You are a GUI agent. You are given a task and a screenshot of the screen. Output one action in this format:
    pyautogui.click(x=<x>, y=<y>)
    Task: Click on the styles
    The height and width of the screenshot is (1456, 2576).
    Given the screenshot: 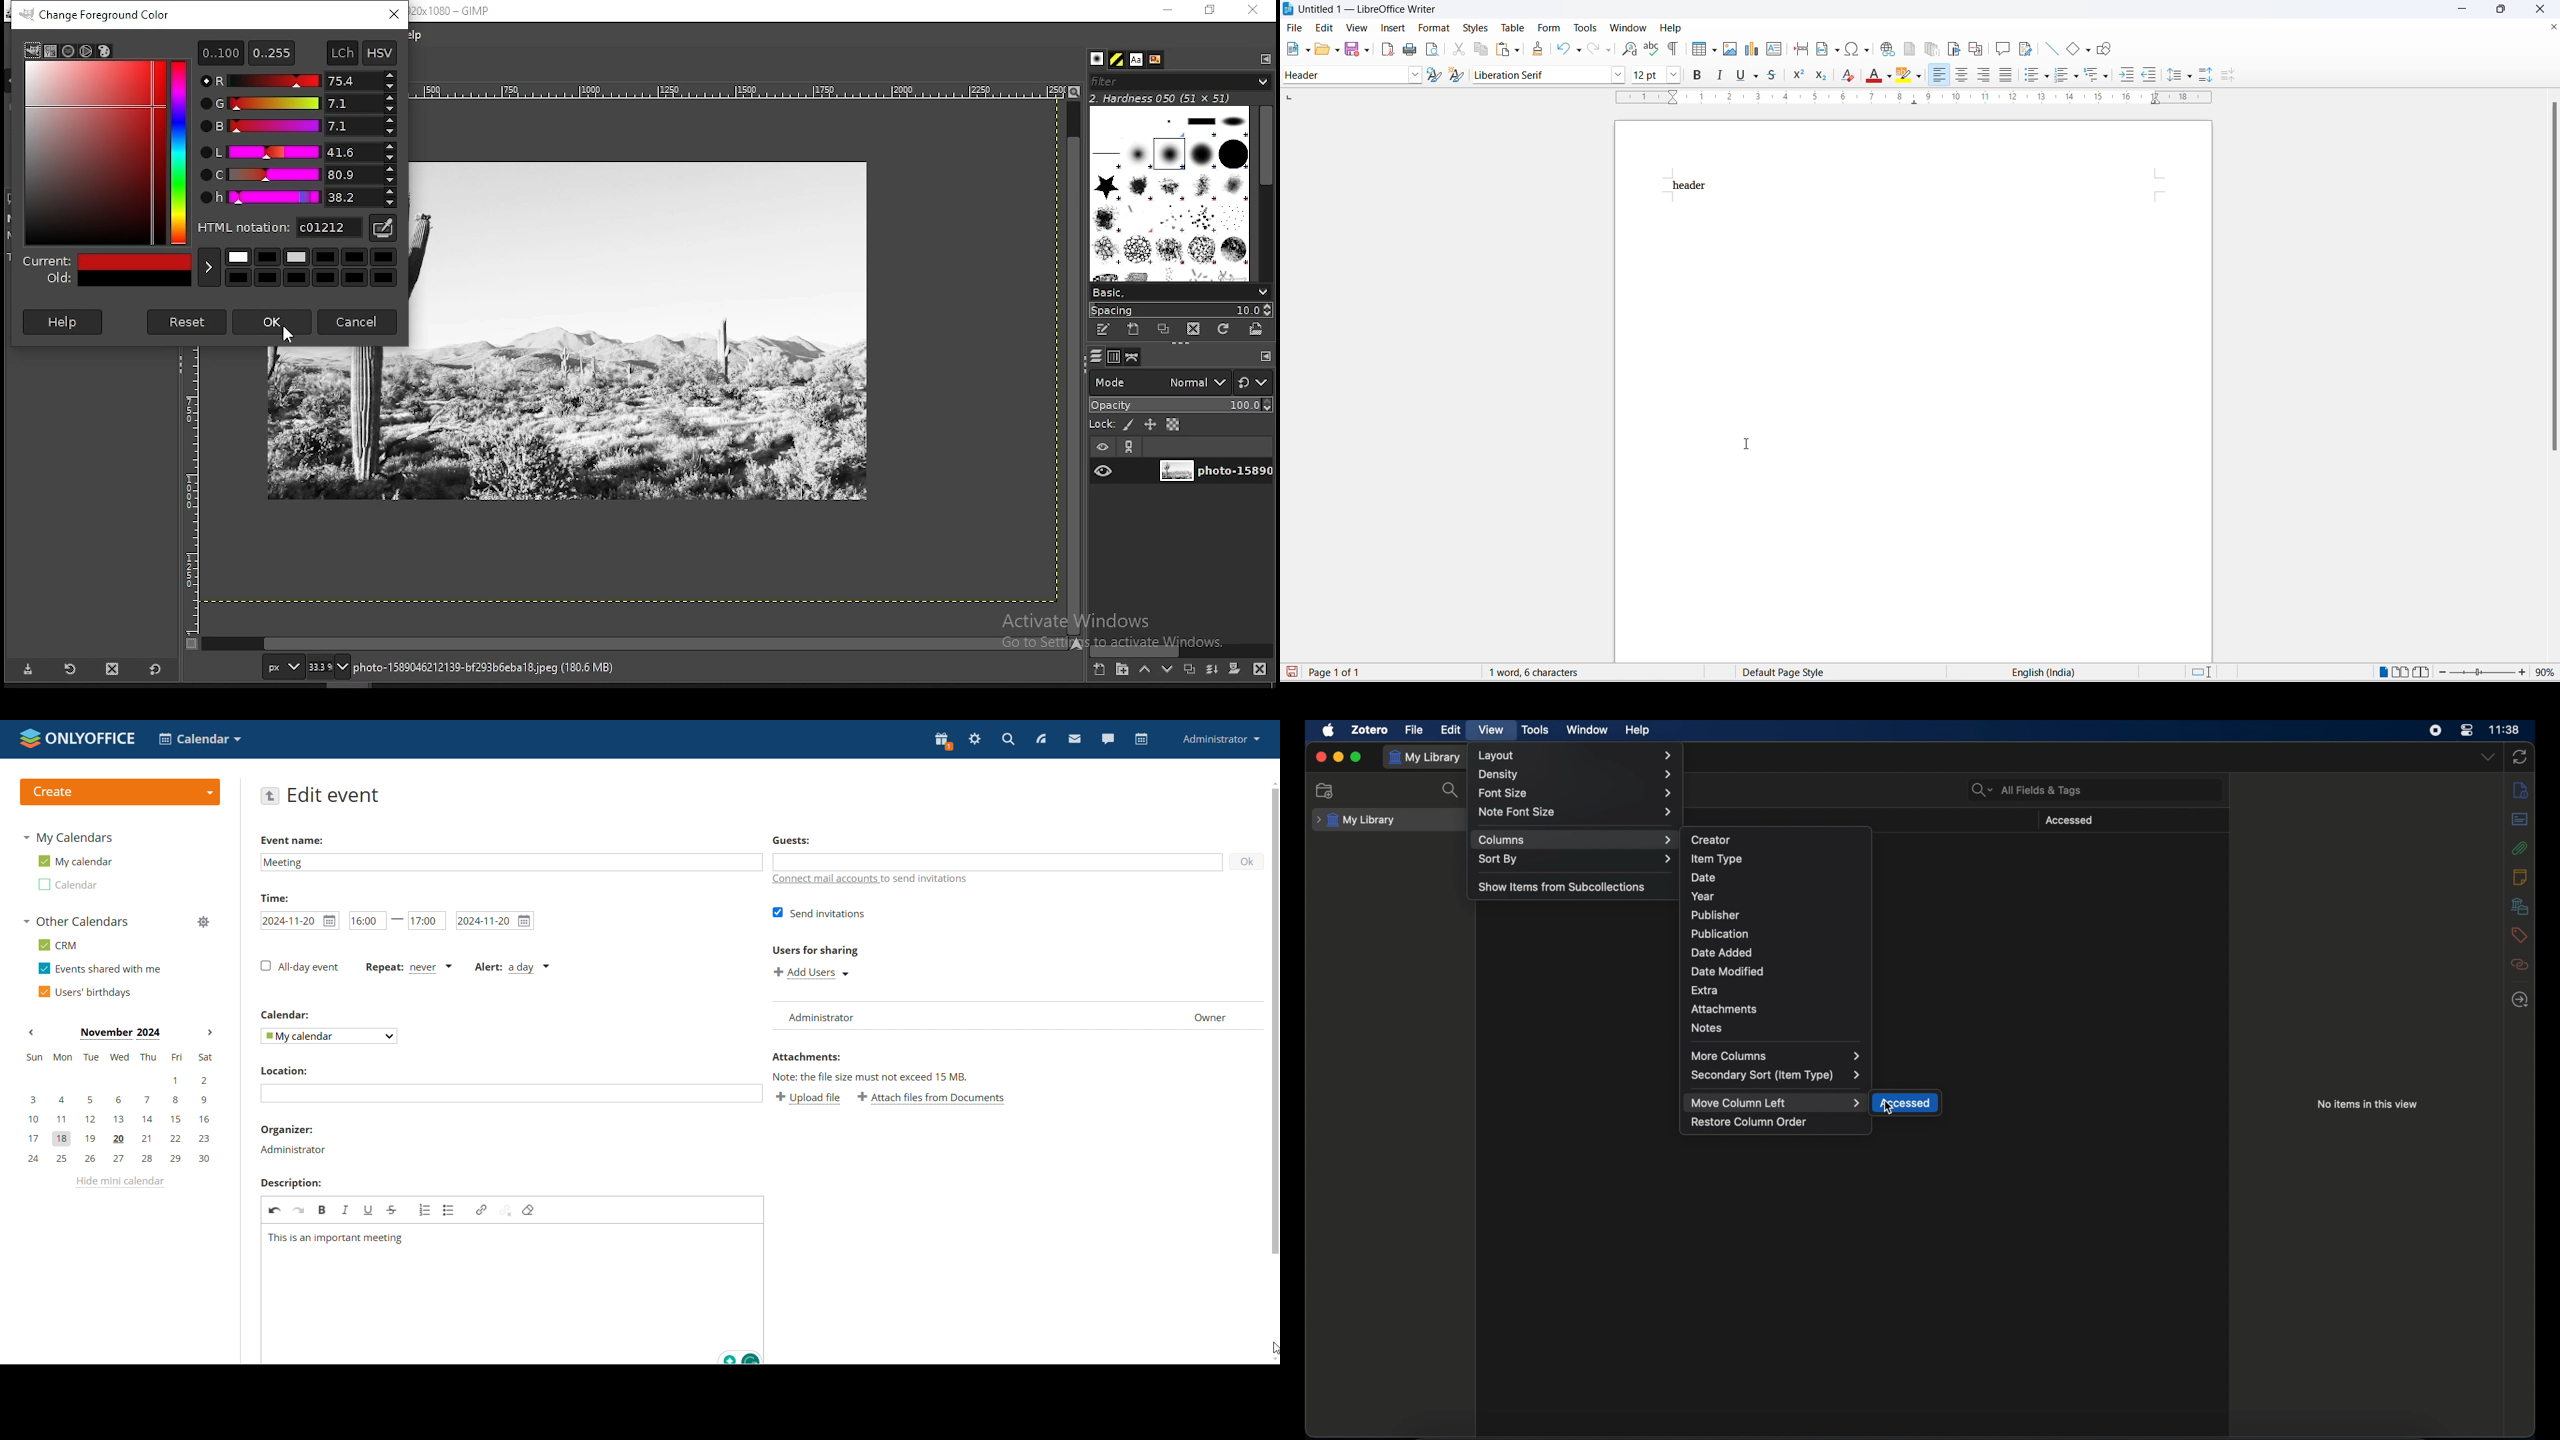 What is the action you would take?
    pyautogui.click(x=1474, y=26)
    